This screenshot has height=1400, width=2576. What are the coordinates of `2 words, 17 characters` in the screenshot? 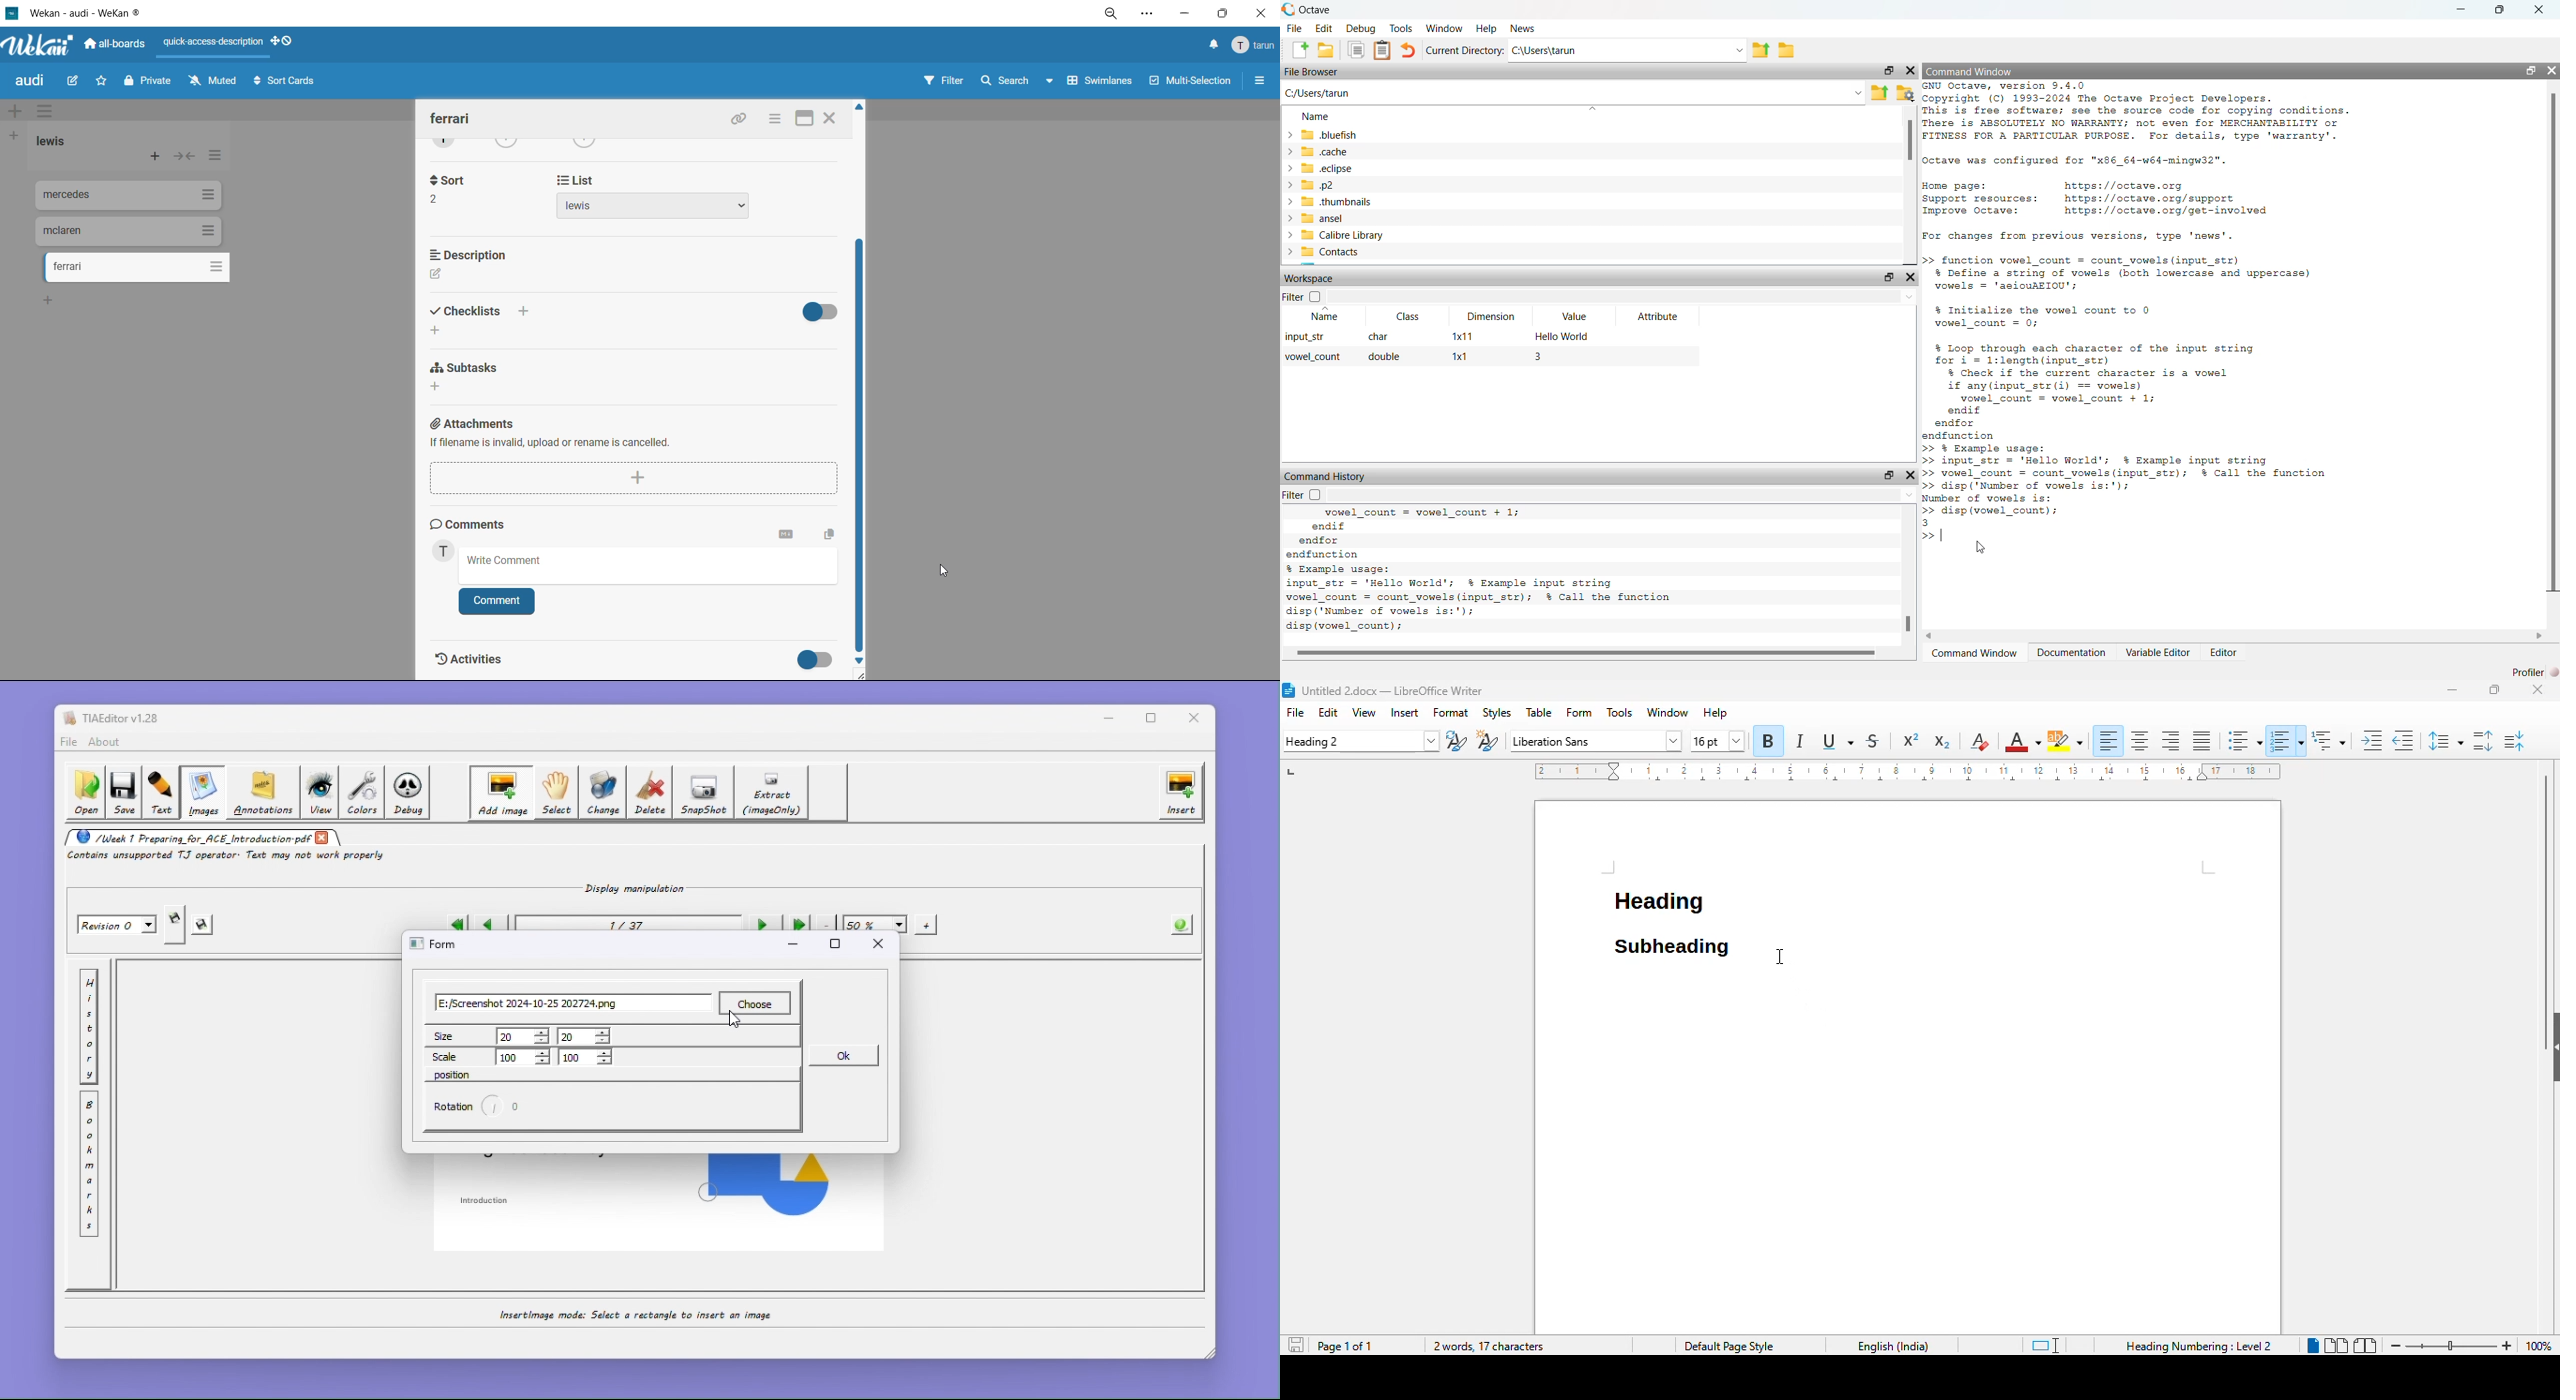 It's located at (1489, 1347).